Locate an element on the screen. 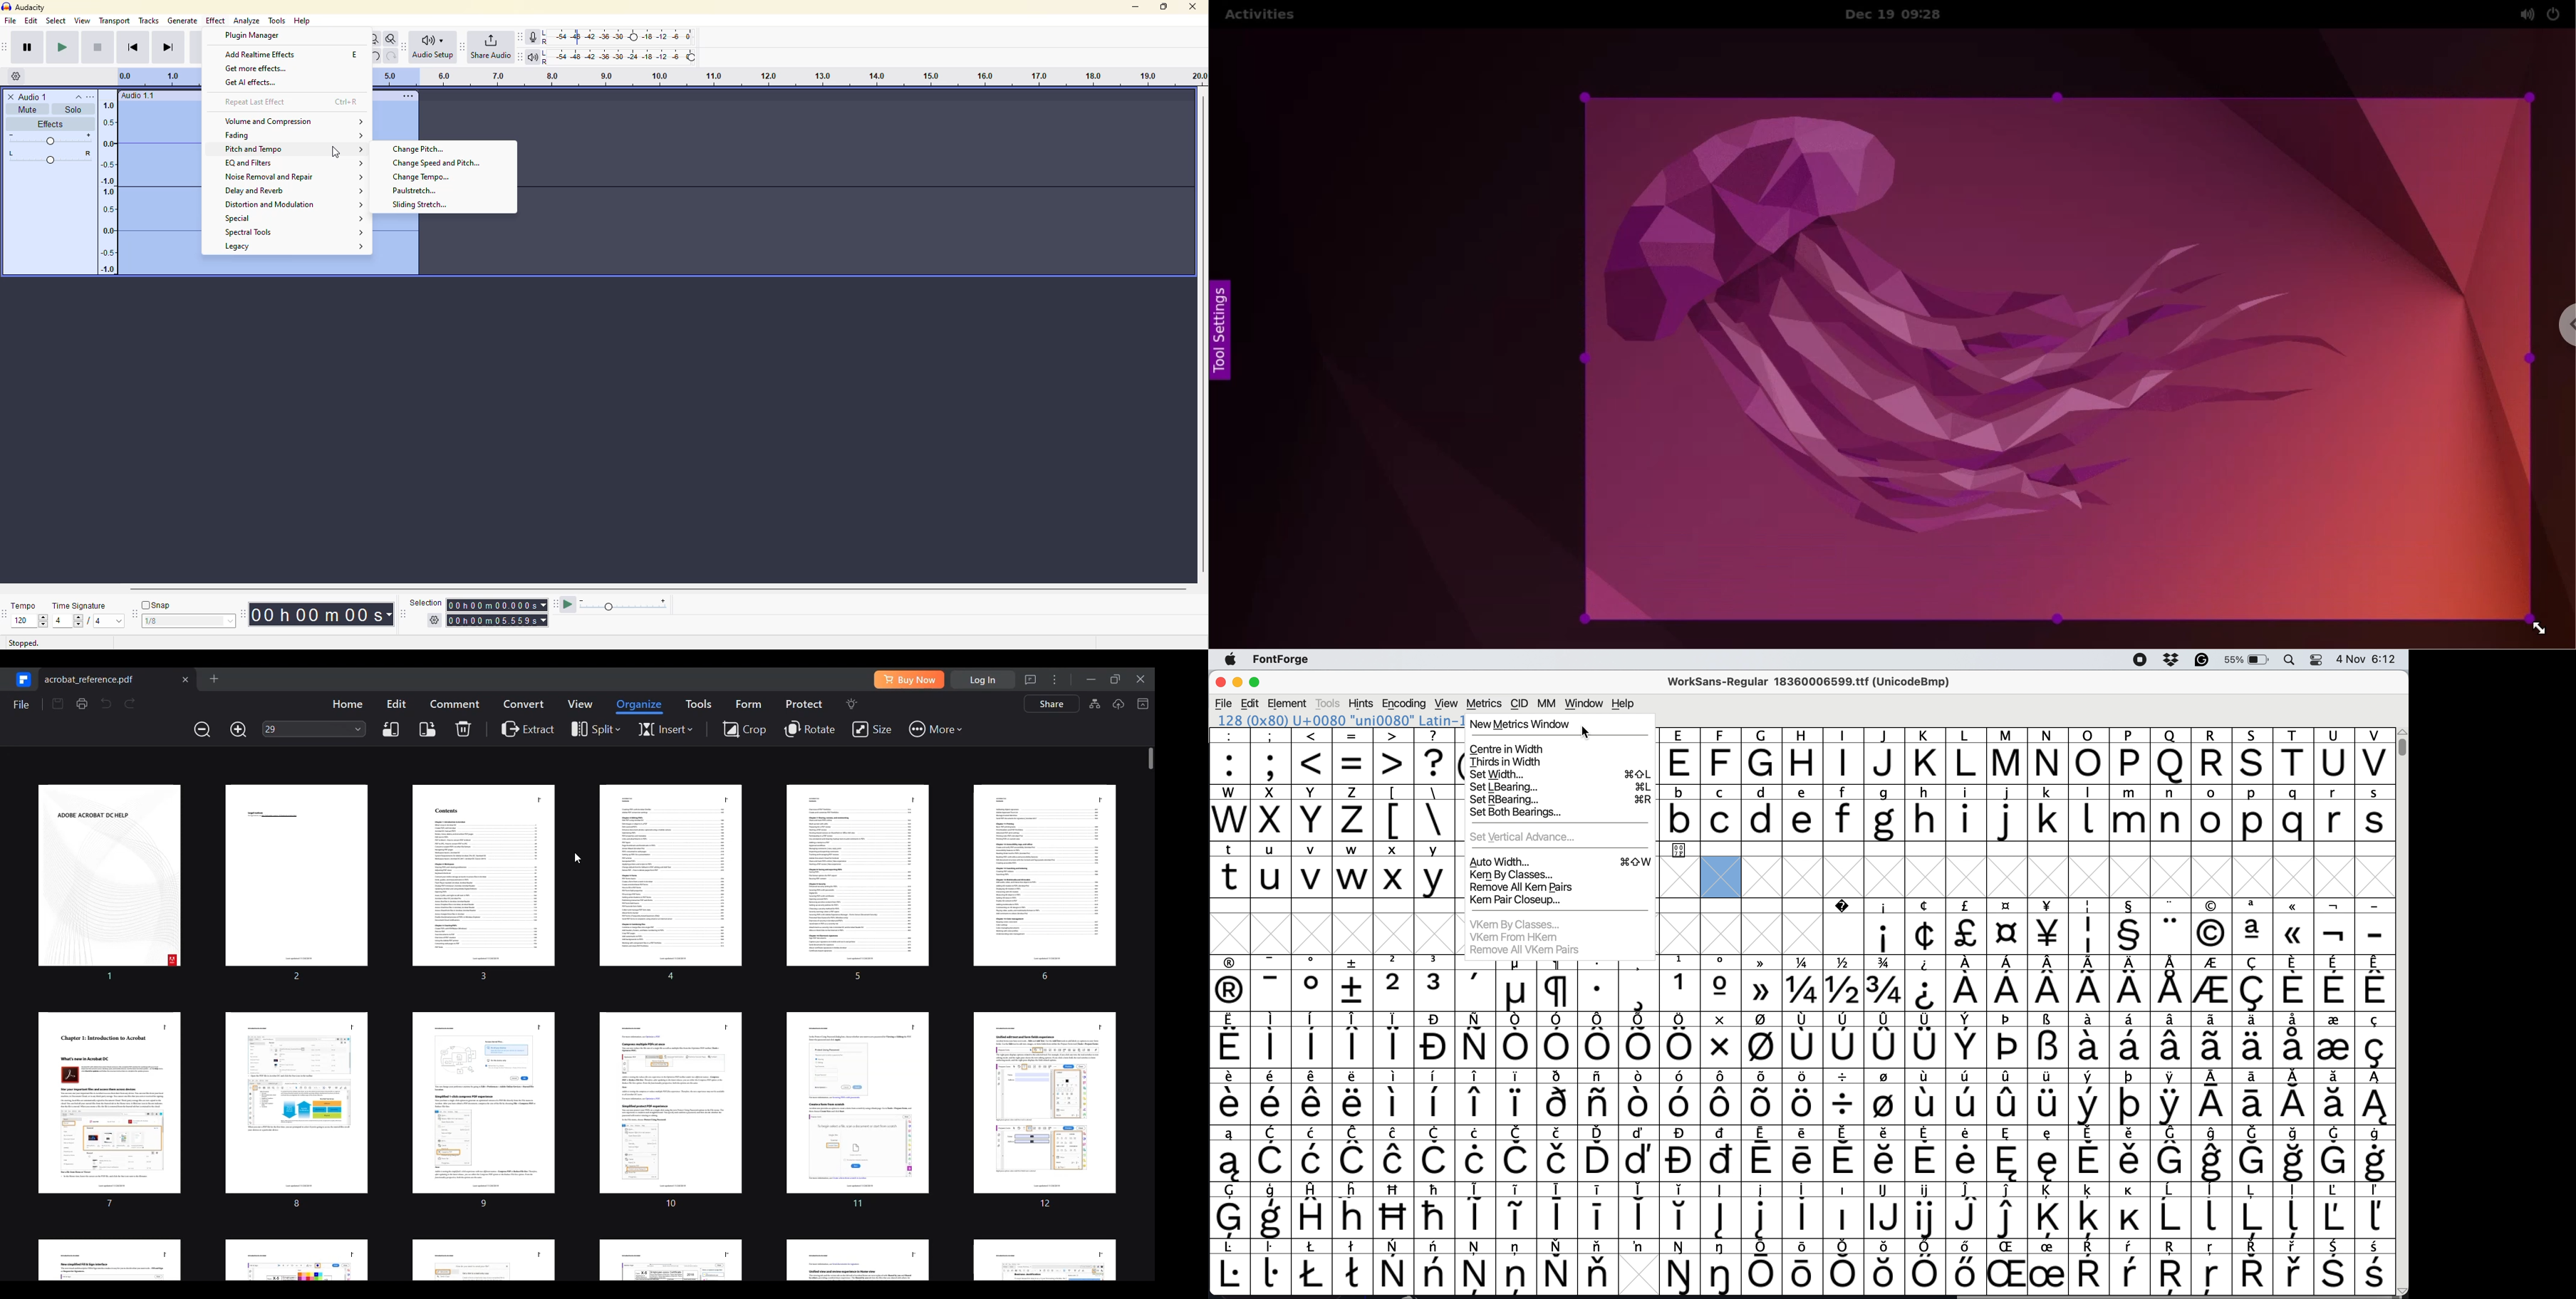  effect is located at coordinates (217, 20).